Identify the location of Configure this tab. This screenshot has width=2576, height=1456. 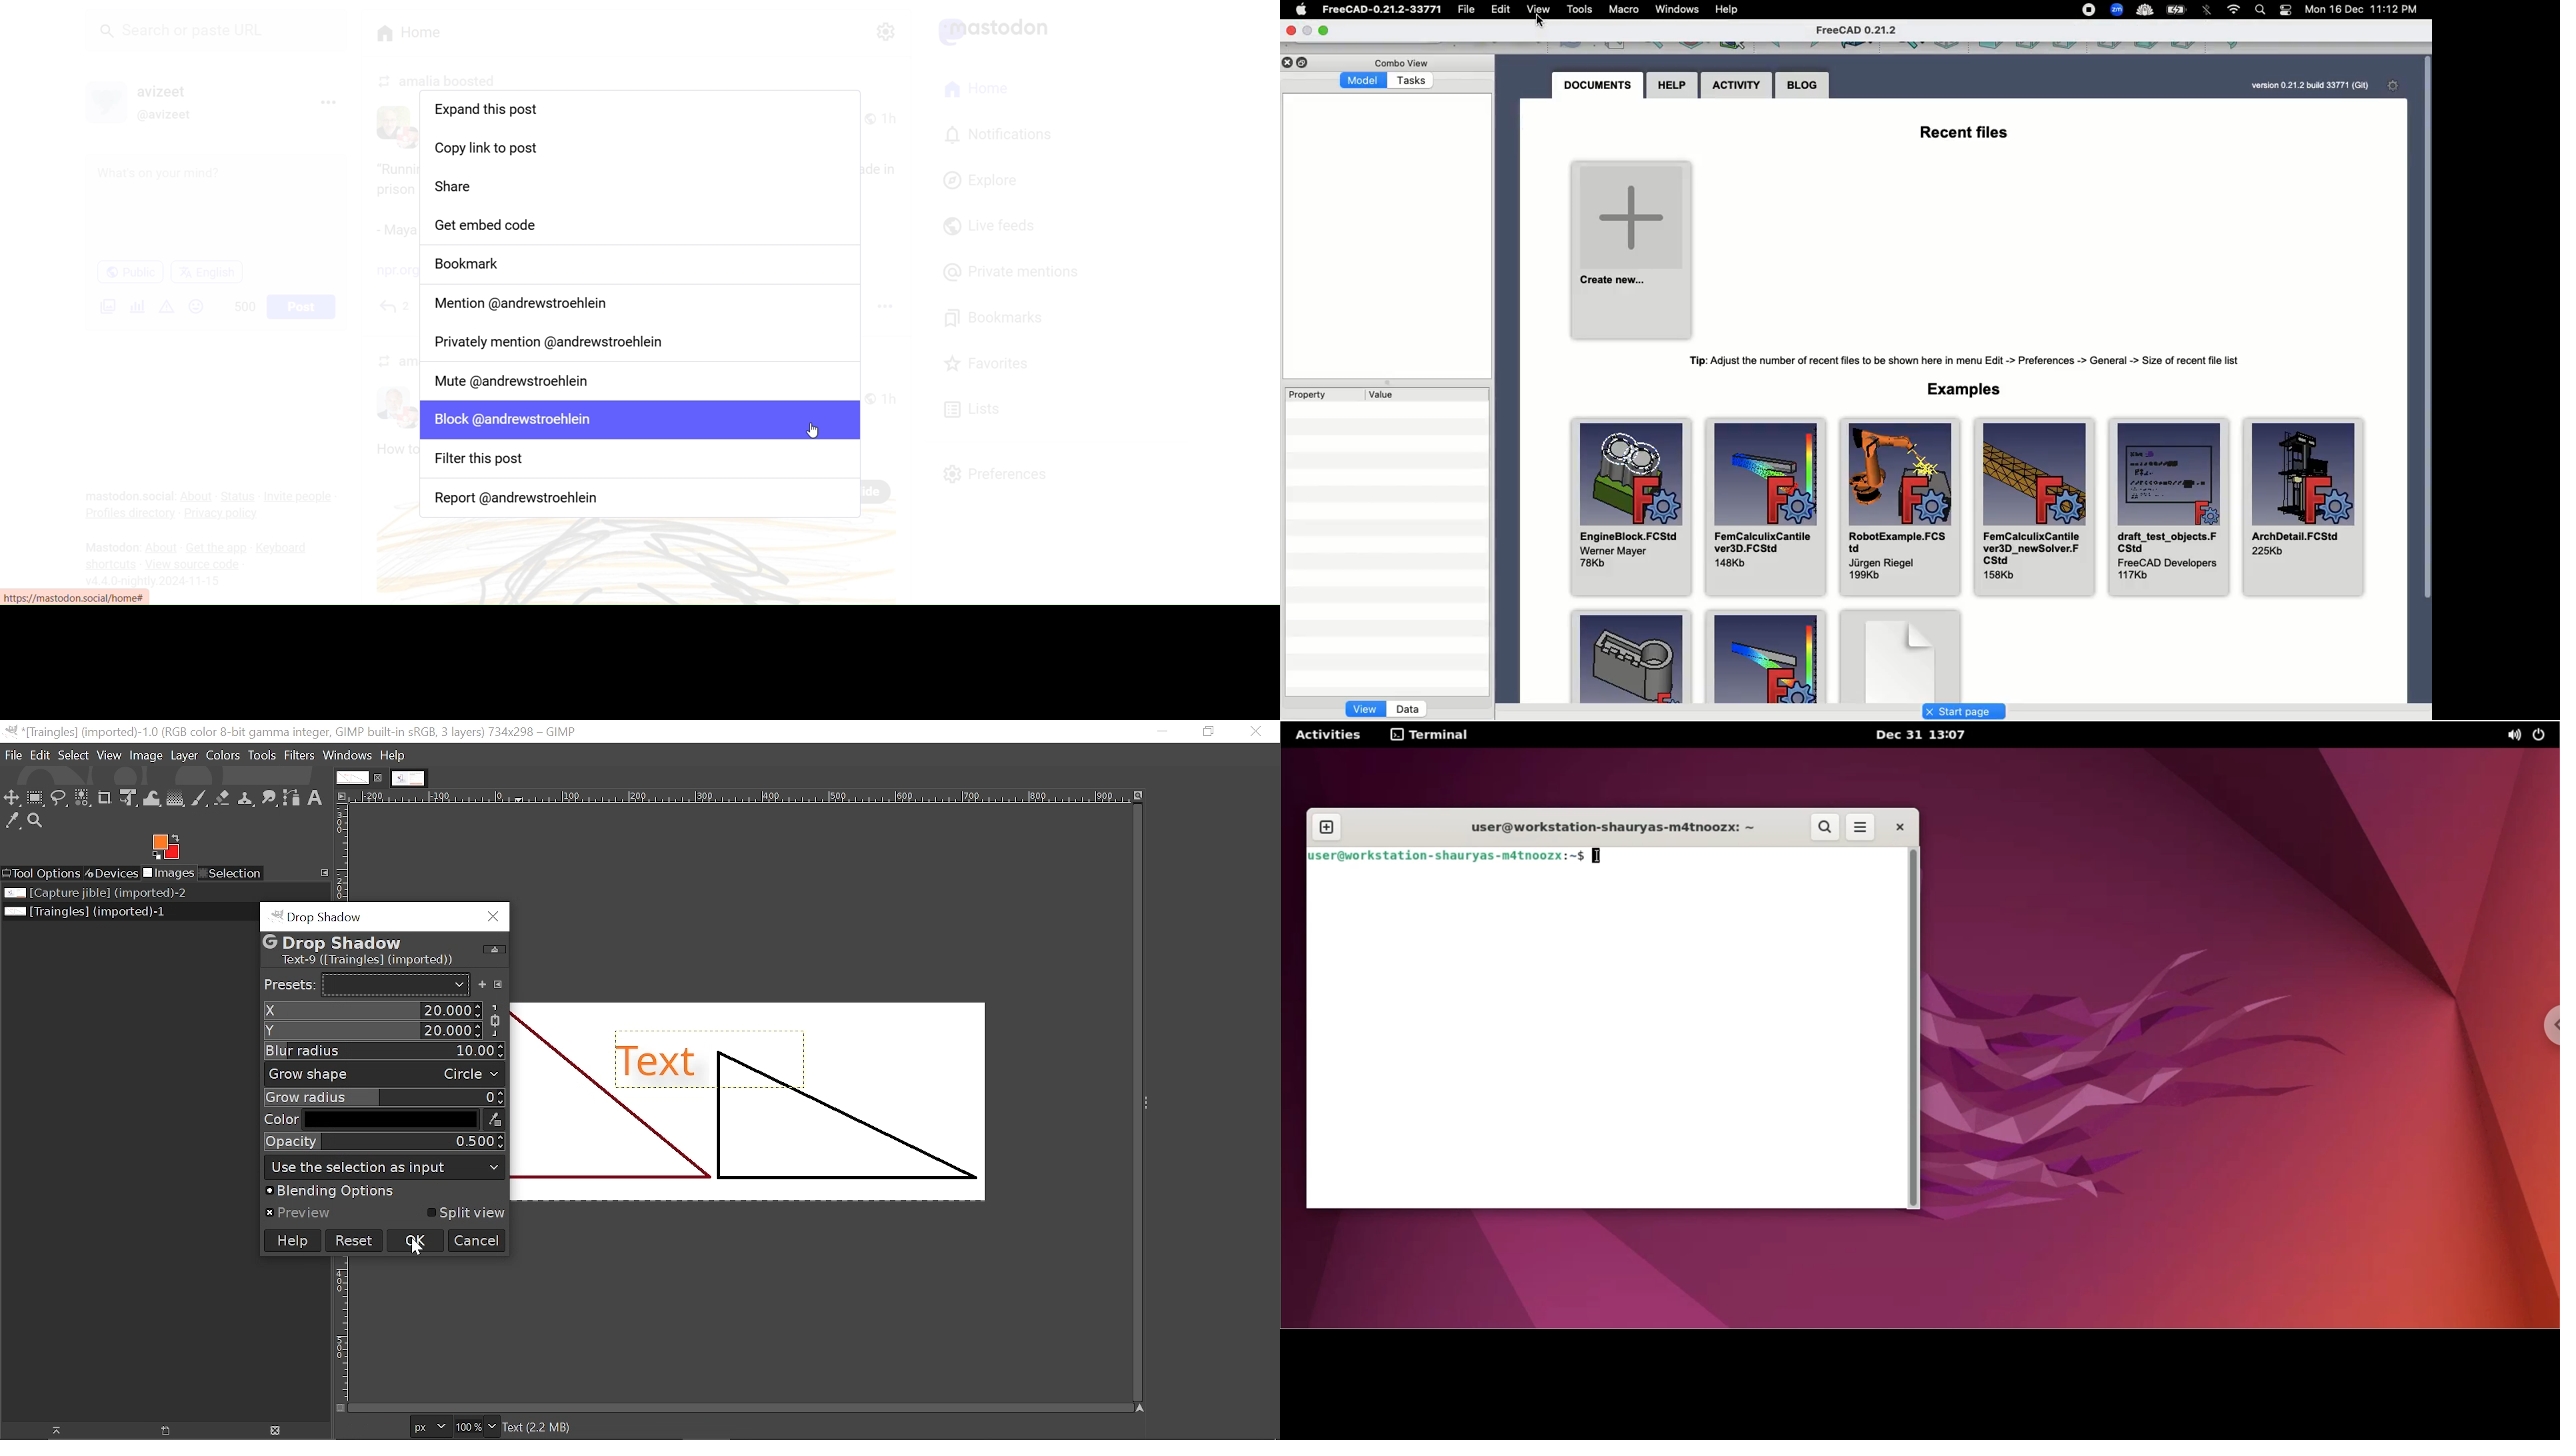
(324, 872).